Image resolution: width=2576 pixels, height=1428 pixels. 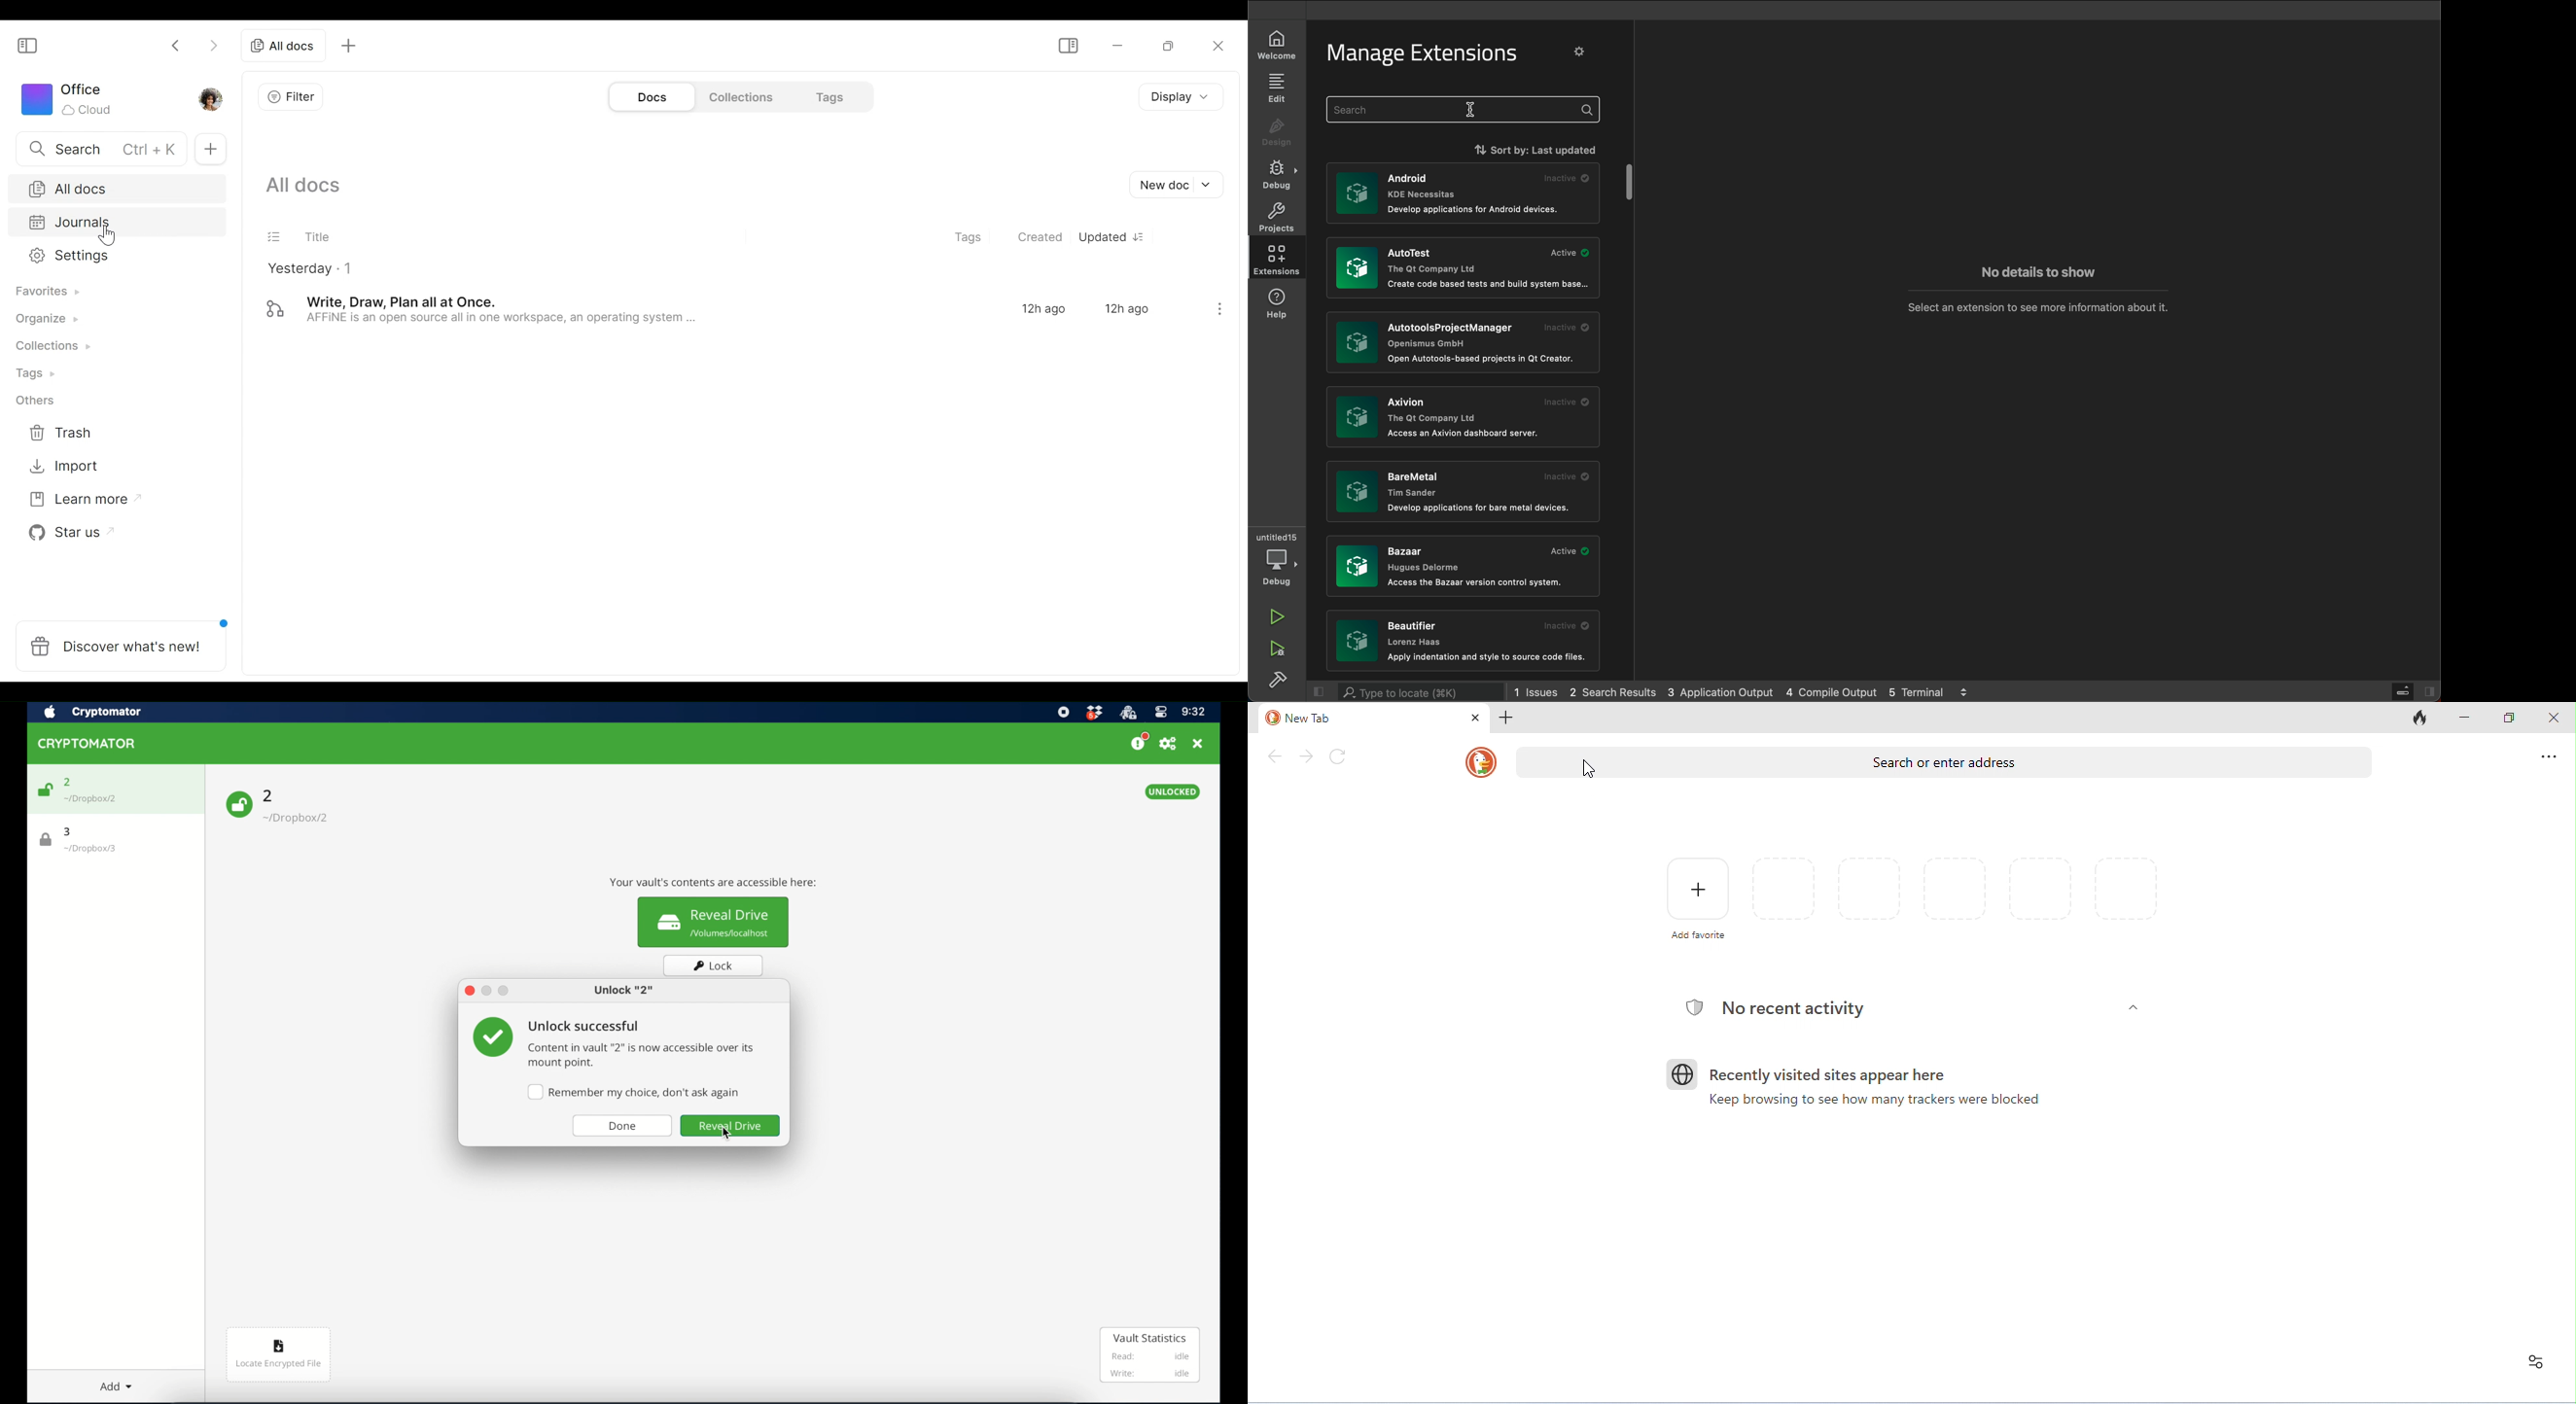 What do you see at coordinates (968, 237) in the screenshot?
I see `Tags` at bounding box center [968, 237].